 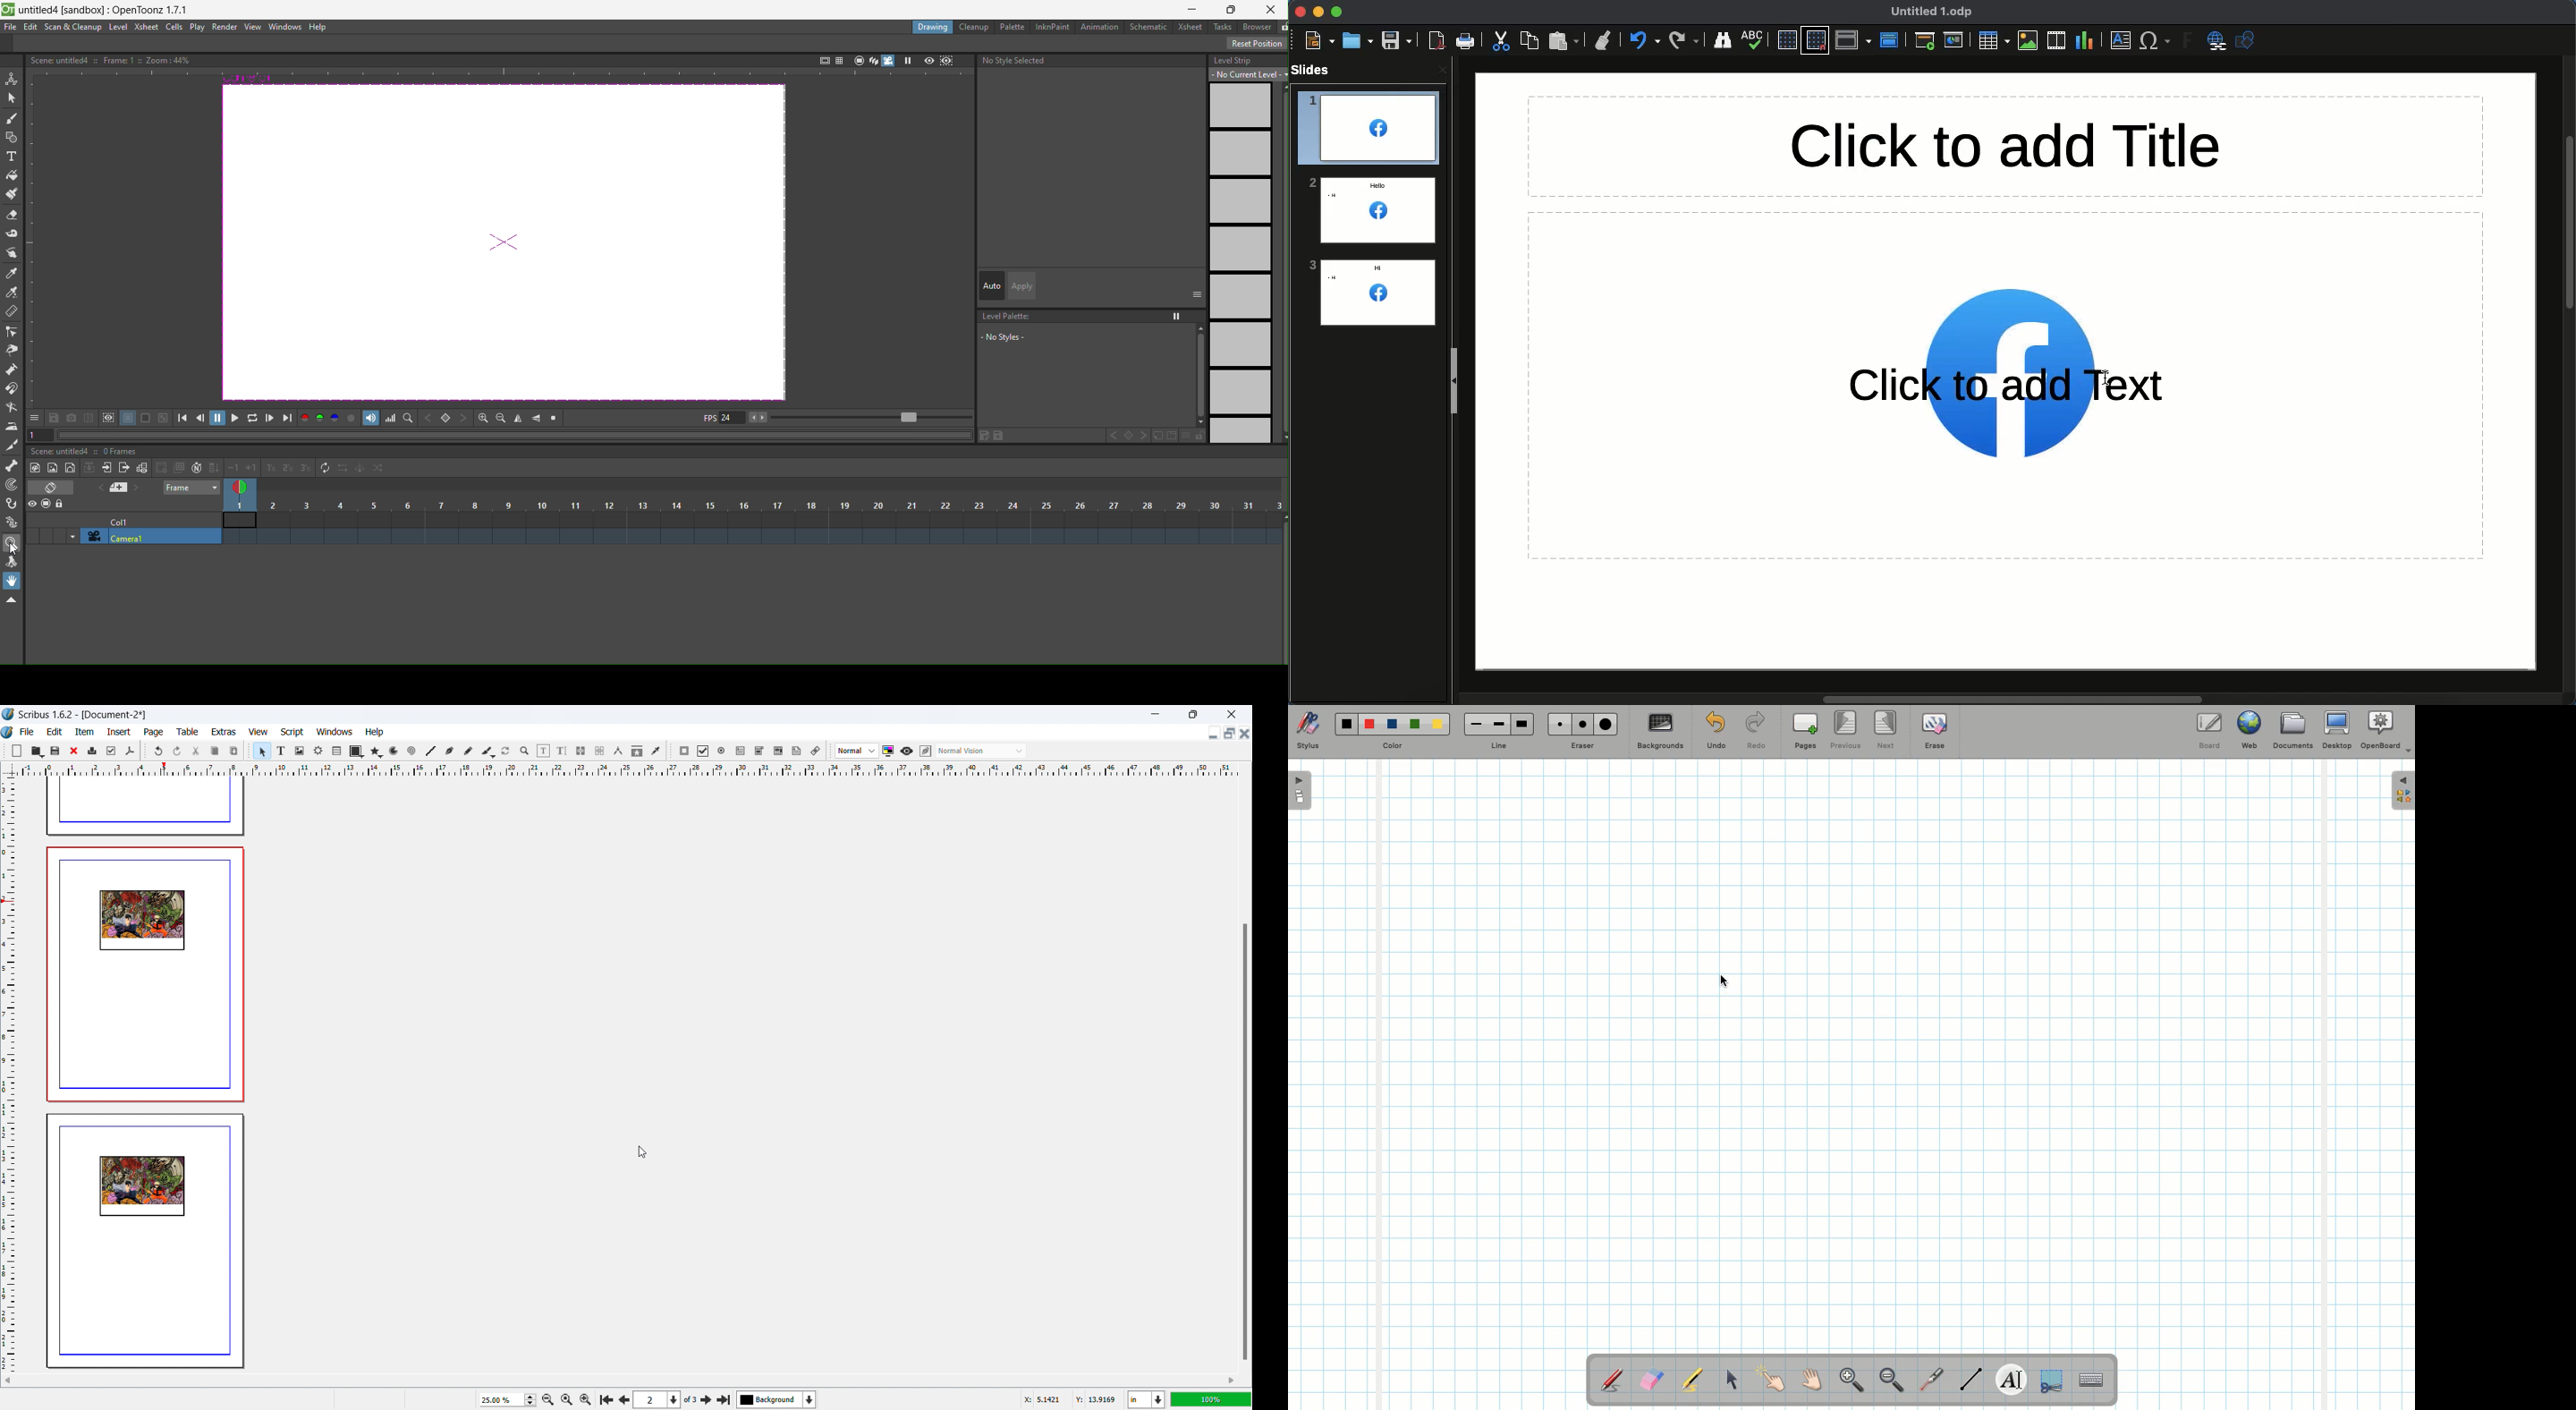 What do you see at coordinates (335, 732) in the screenshot?
I see `windows` at bounding box center [335, 732].